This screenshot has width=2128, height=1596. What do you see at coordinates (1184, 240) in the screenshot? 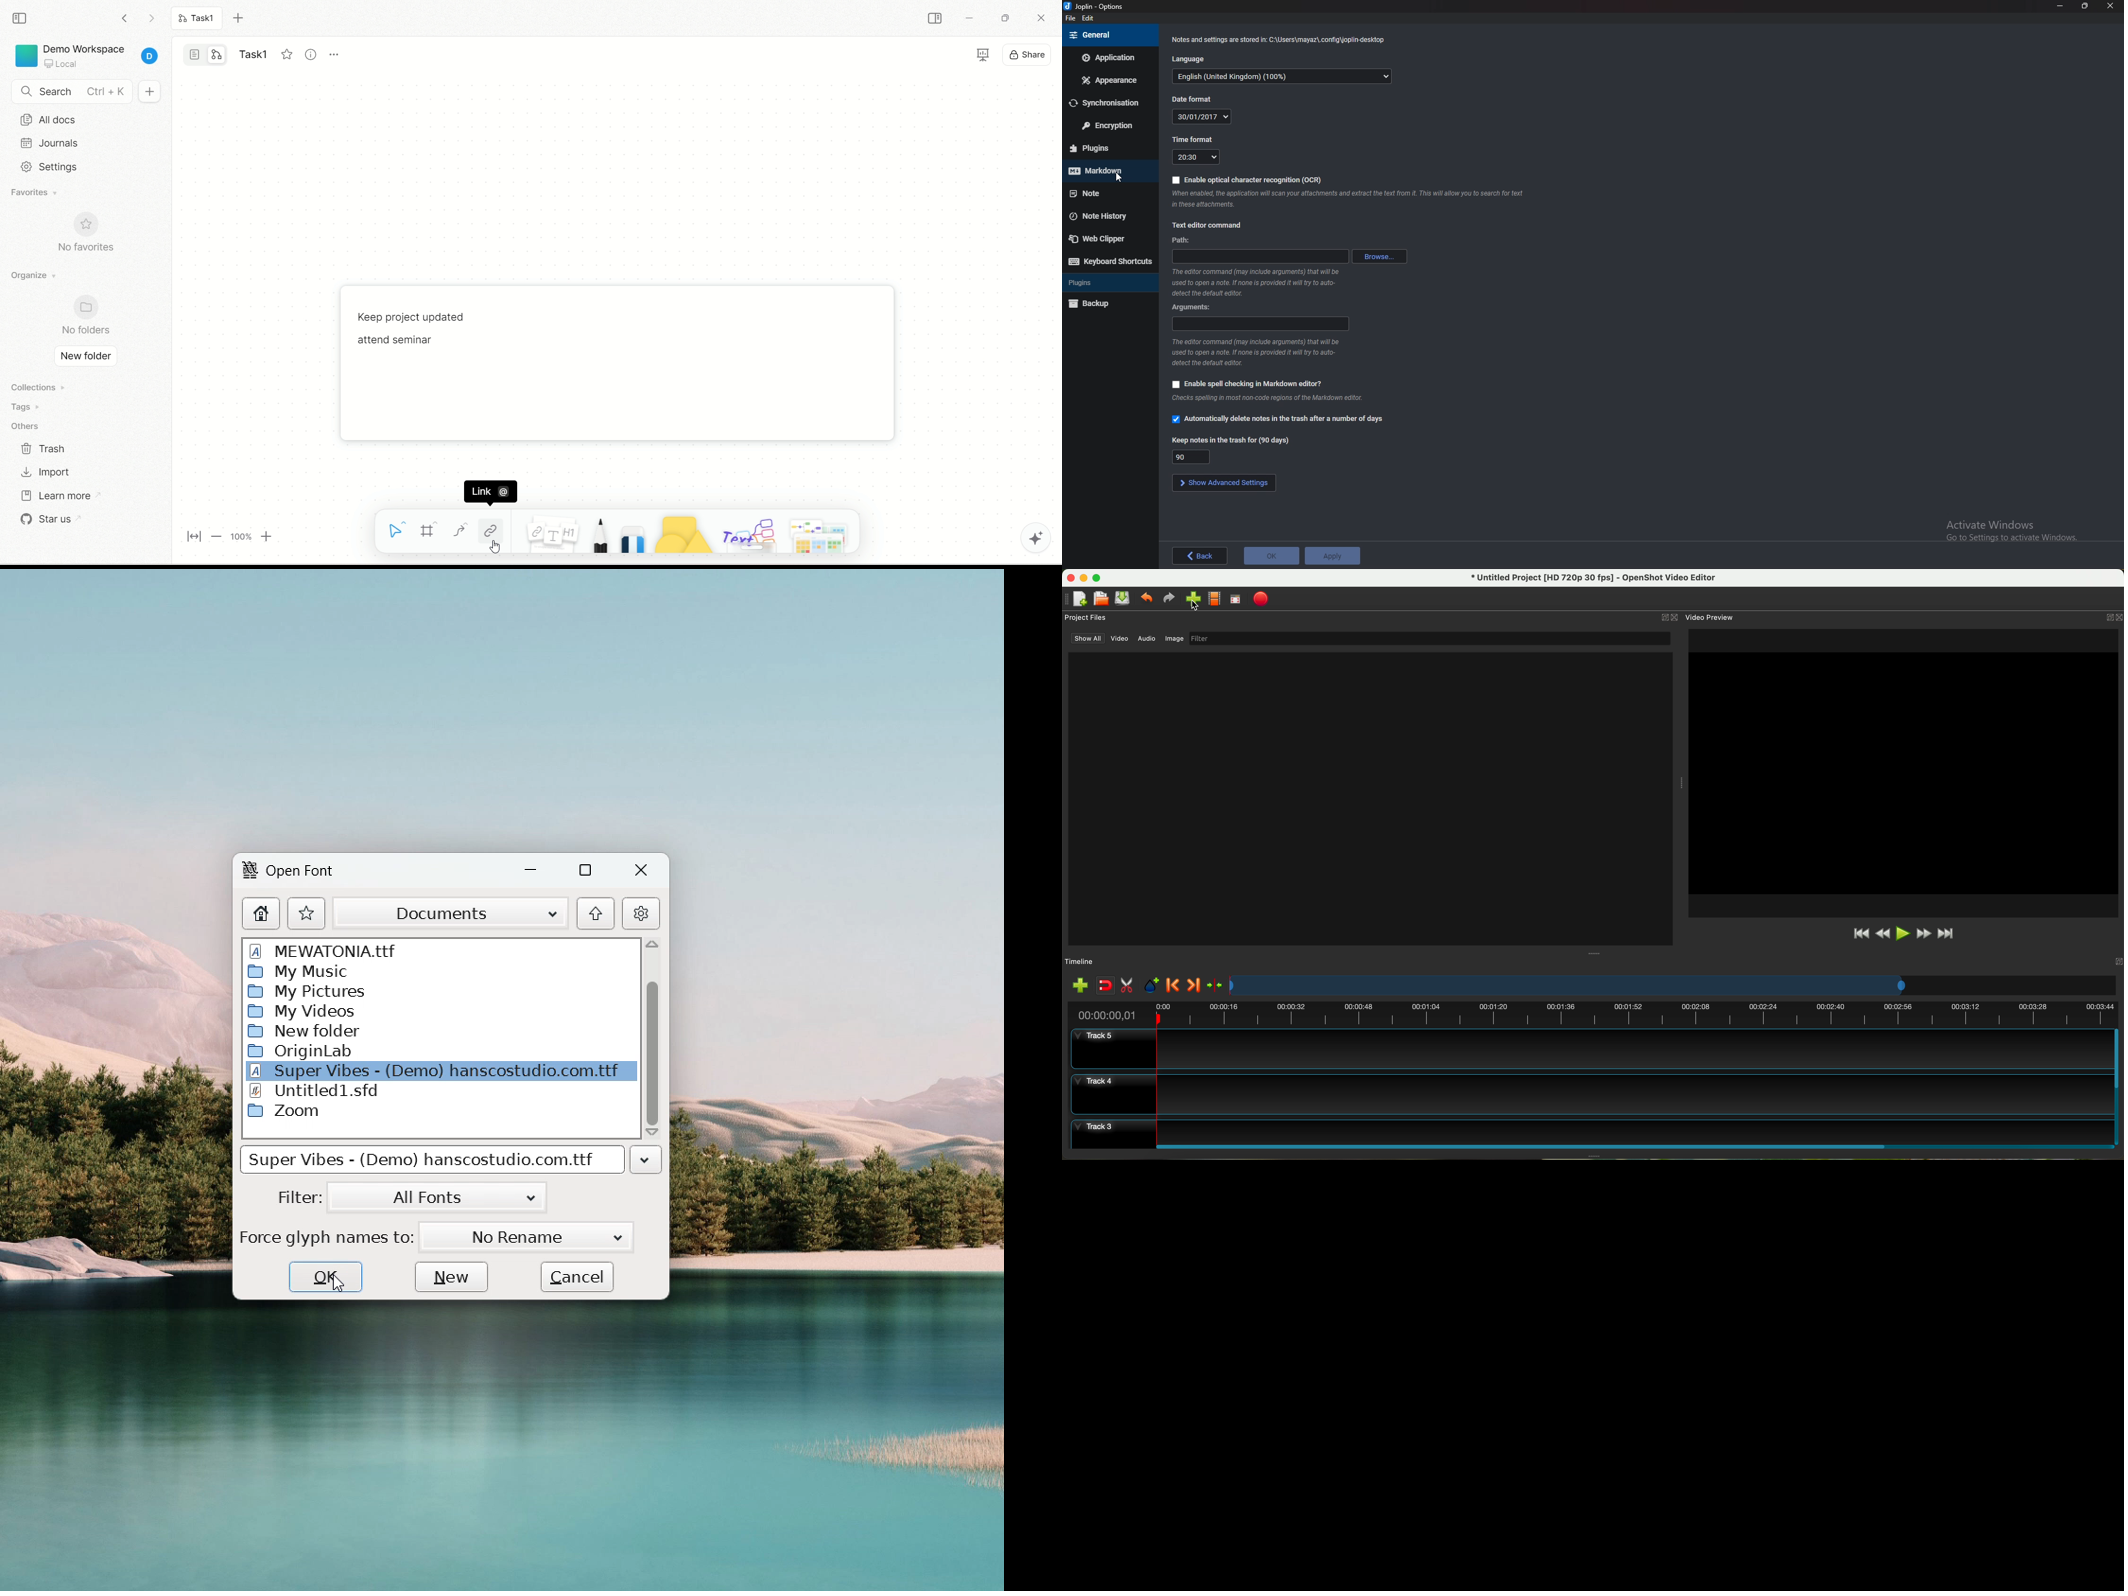
I see `path` at bounding box center [1184, 240].